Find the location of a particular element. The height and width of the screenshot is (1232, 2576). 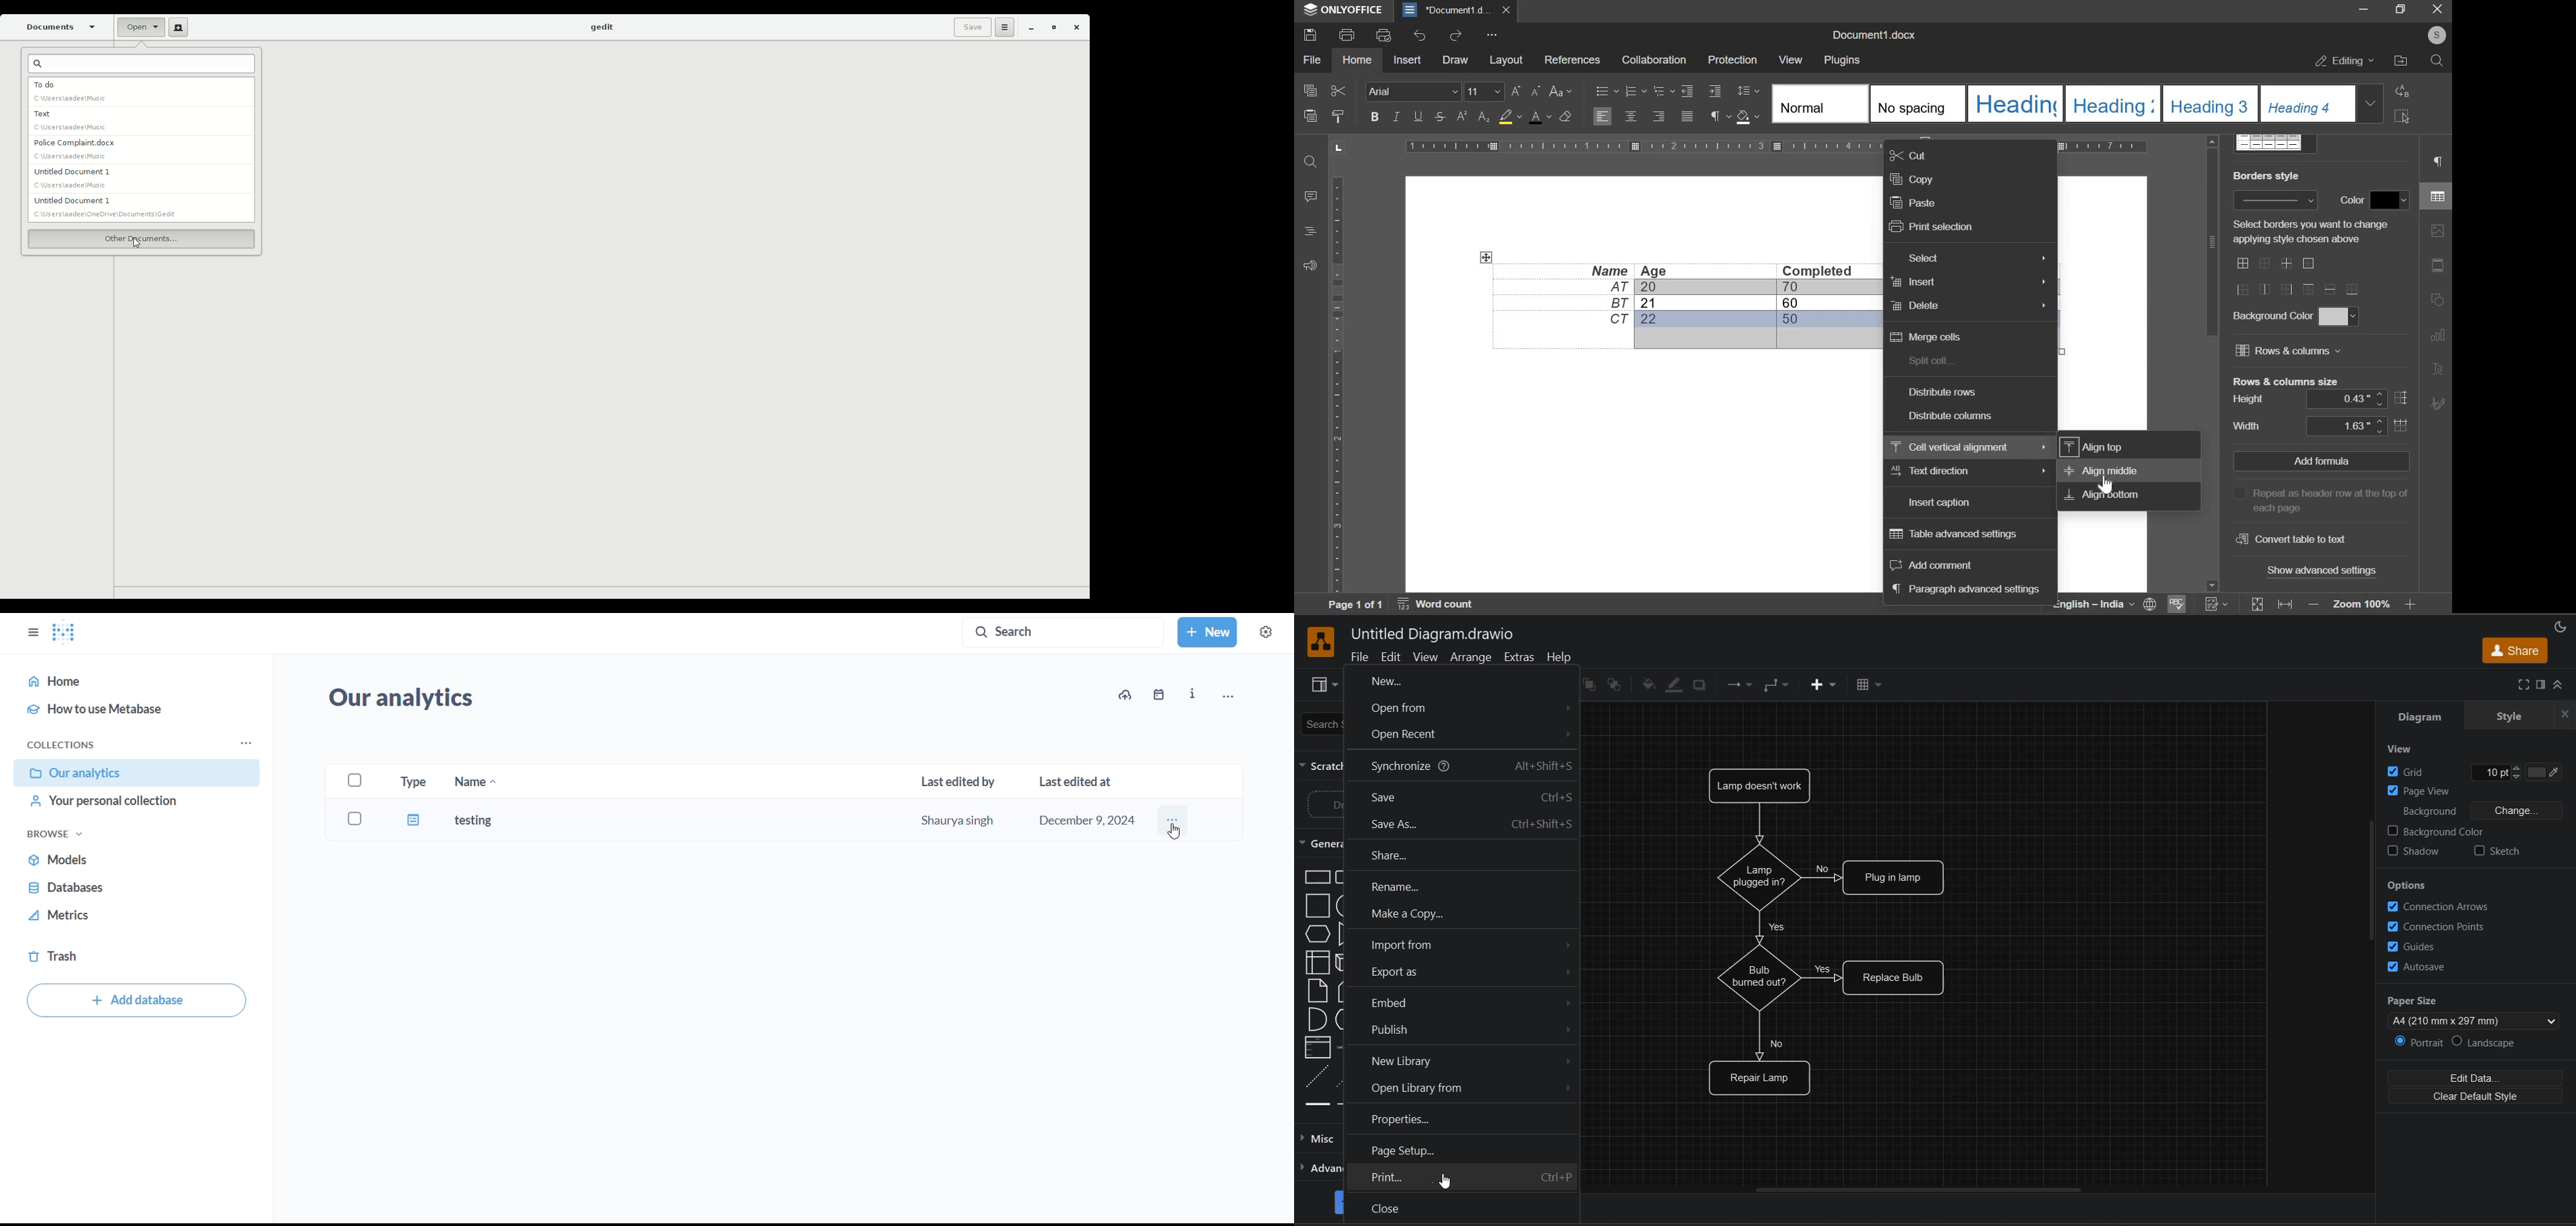

portrait is located at coordinates (2412, 1042).